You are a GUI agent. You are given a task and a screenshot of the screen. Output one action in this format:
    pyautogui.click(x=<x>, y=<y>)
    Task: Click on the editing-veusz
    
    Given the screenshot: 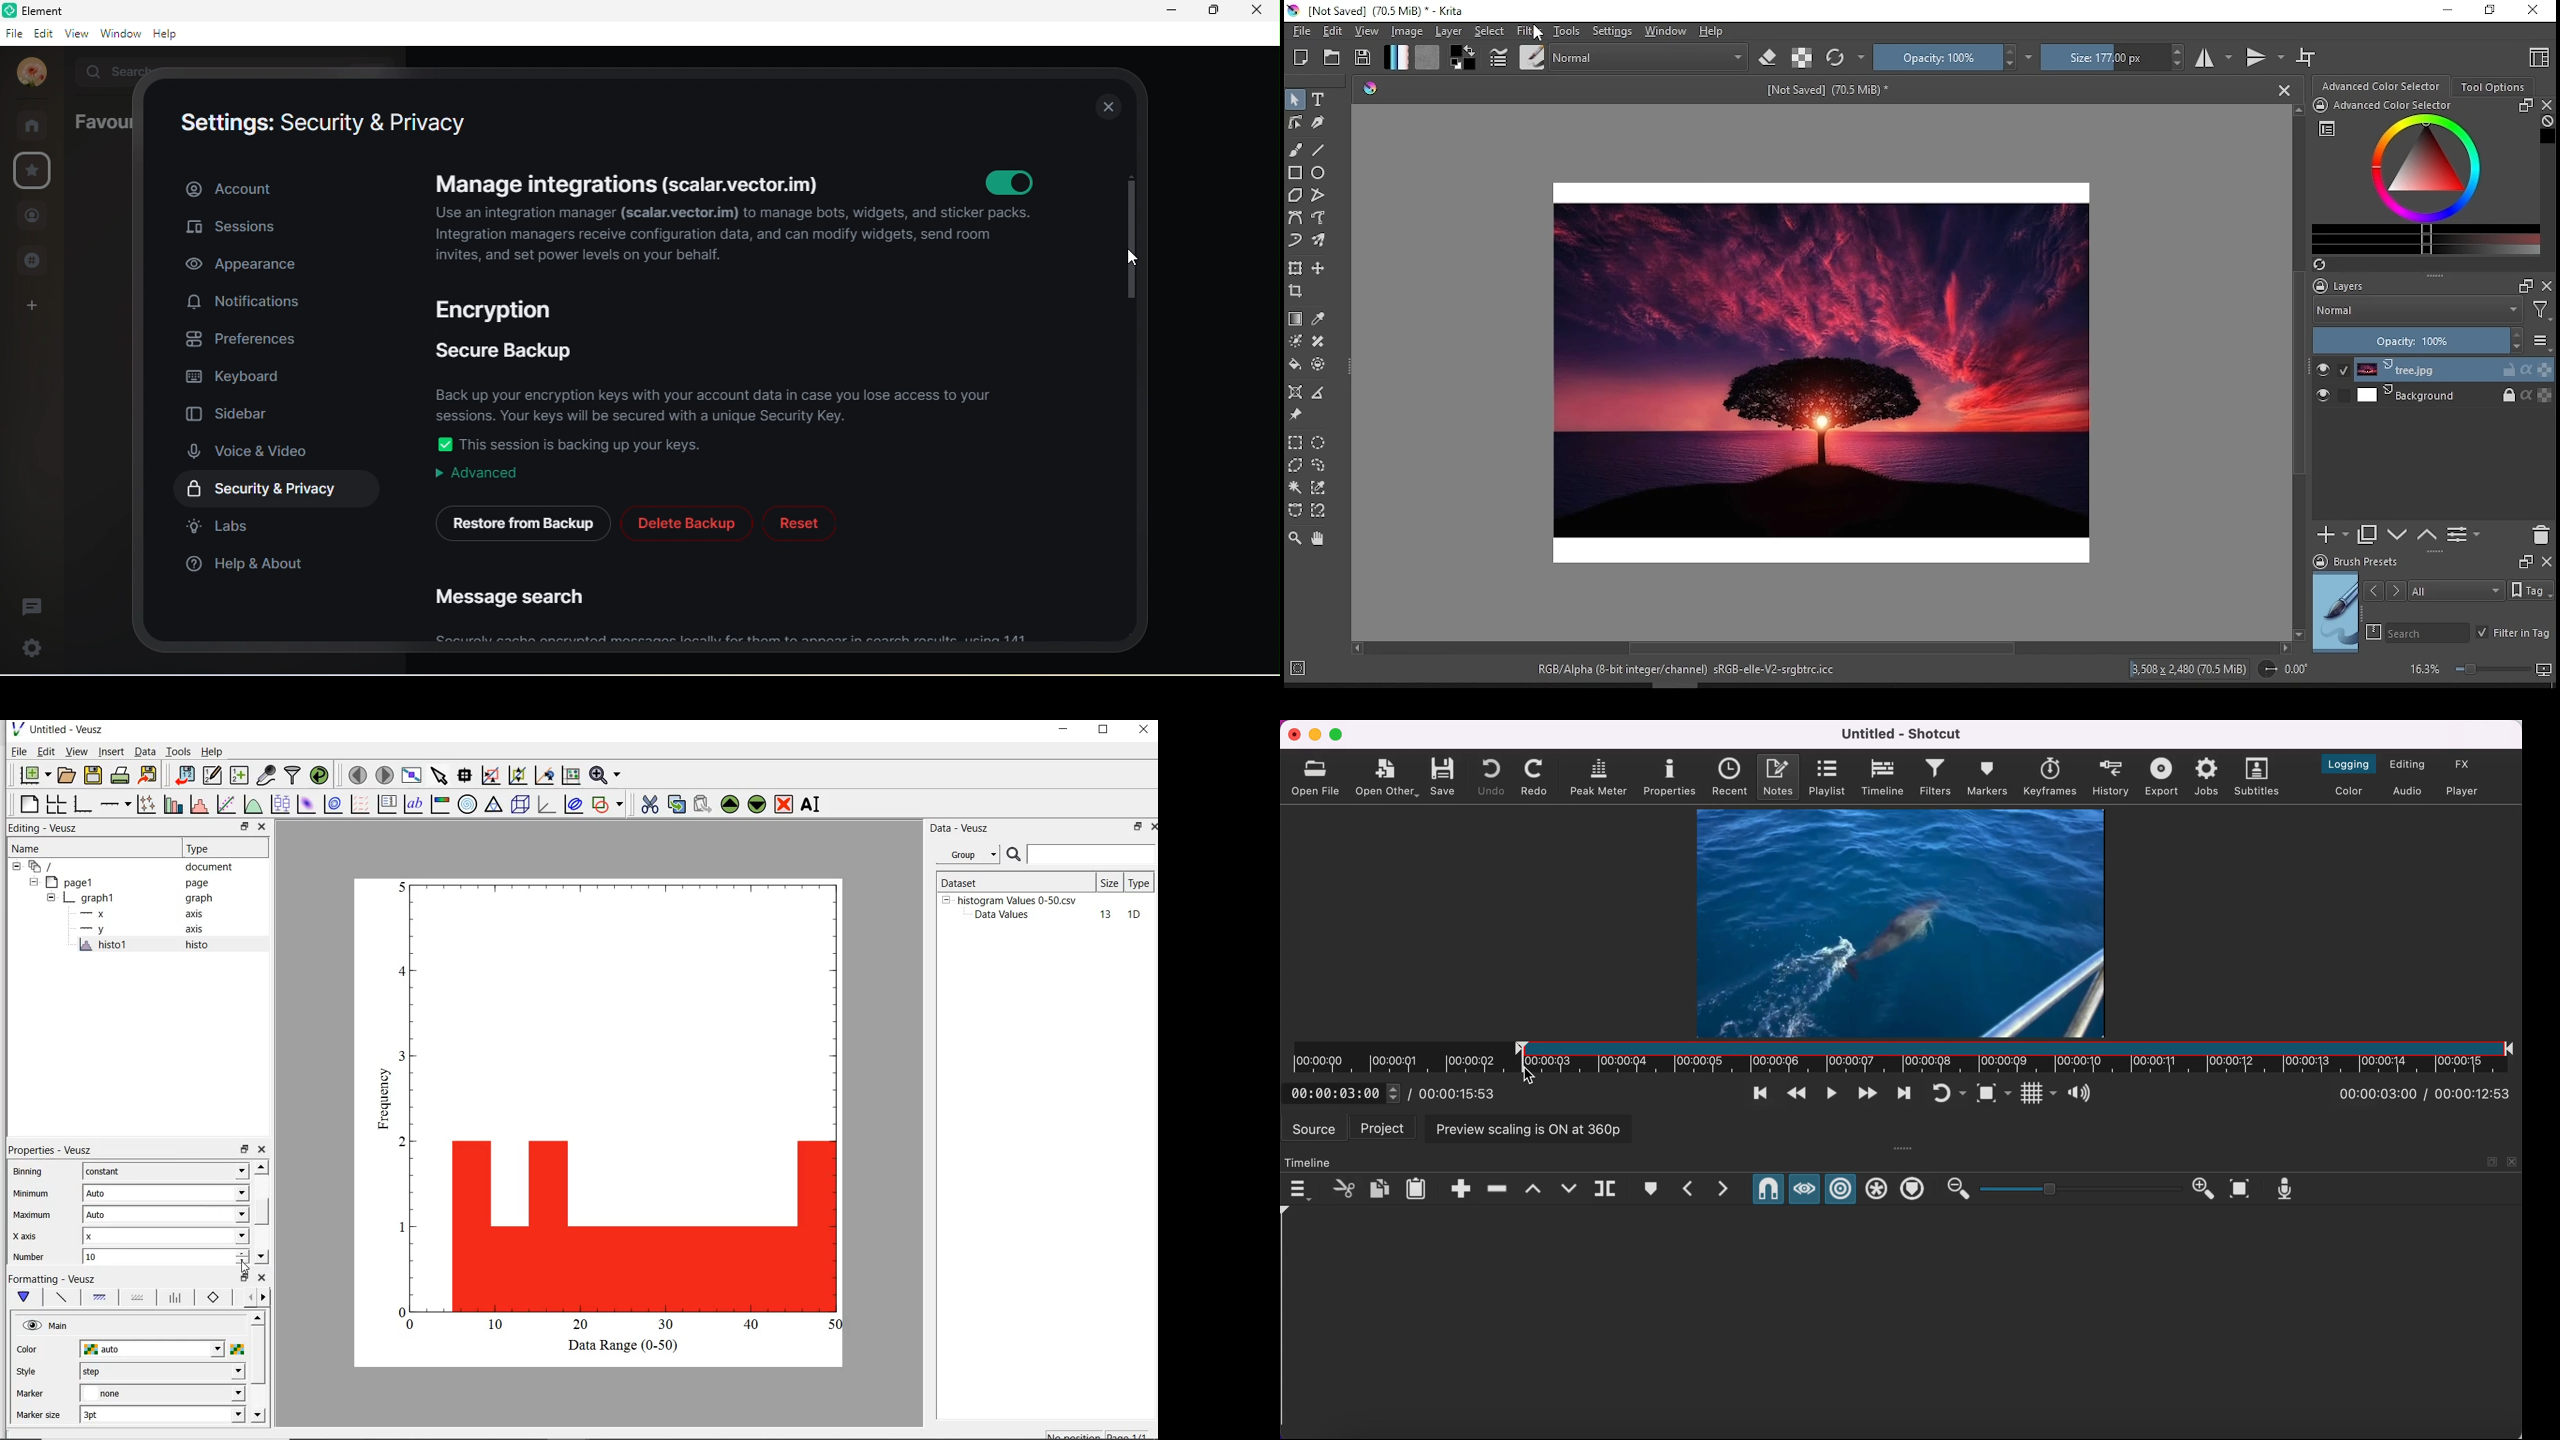 What is the action you would take?
    pyautogui.click(x=43, y=828)
    